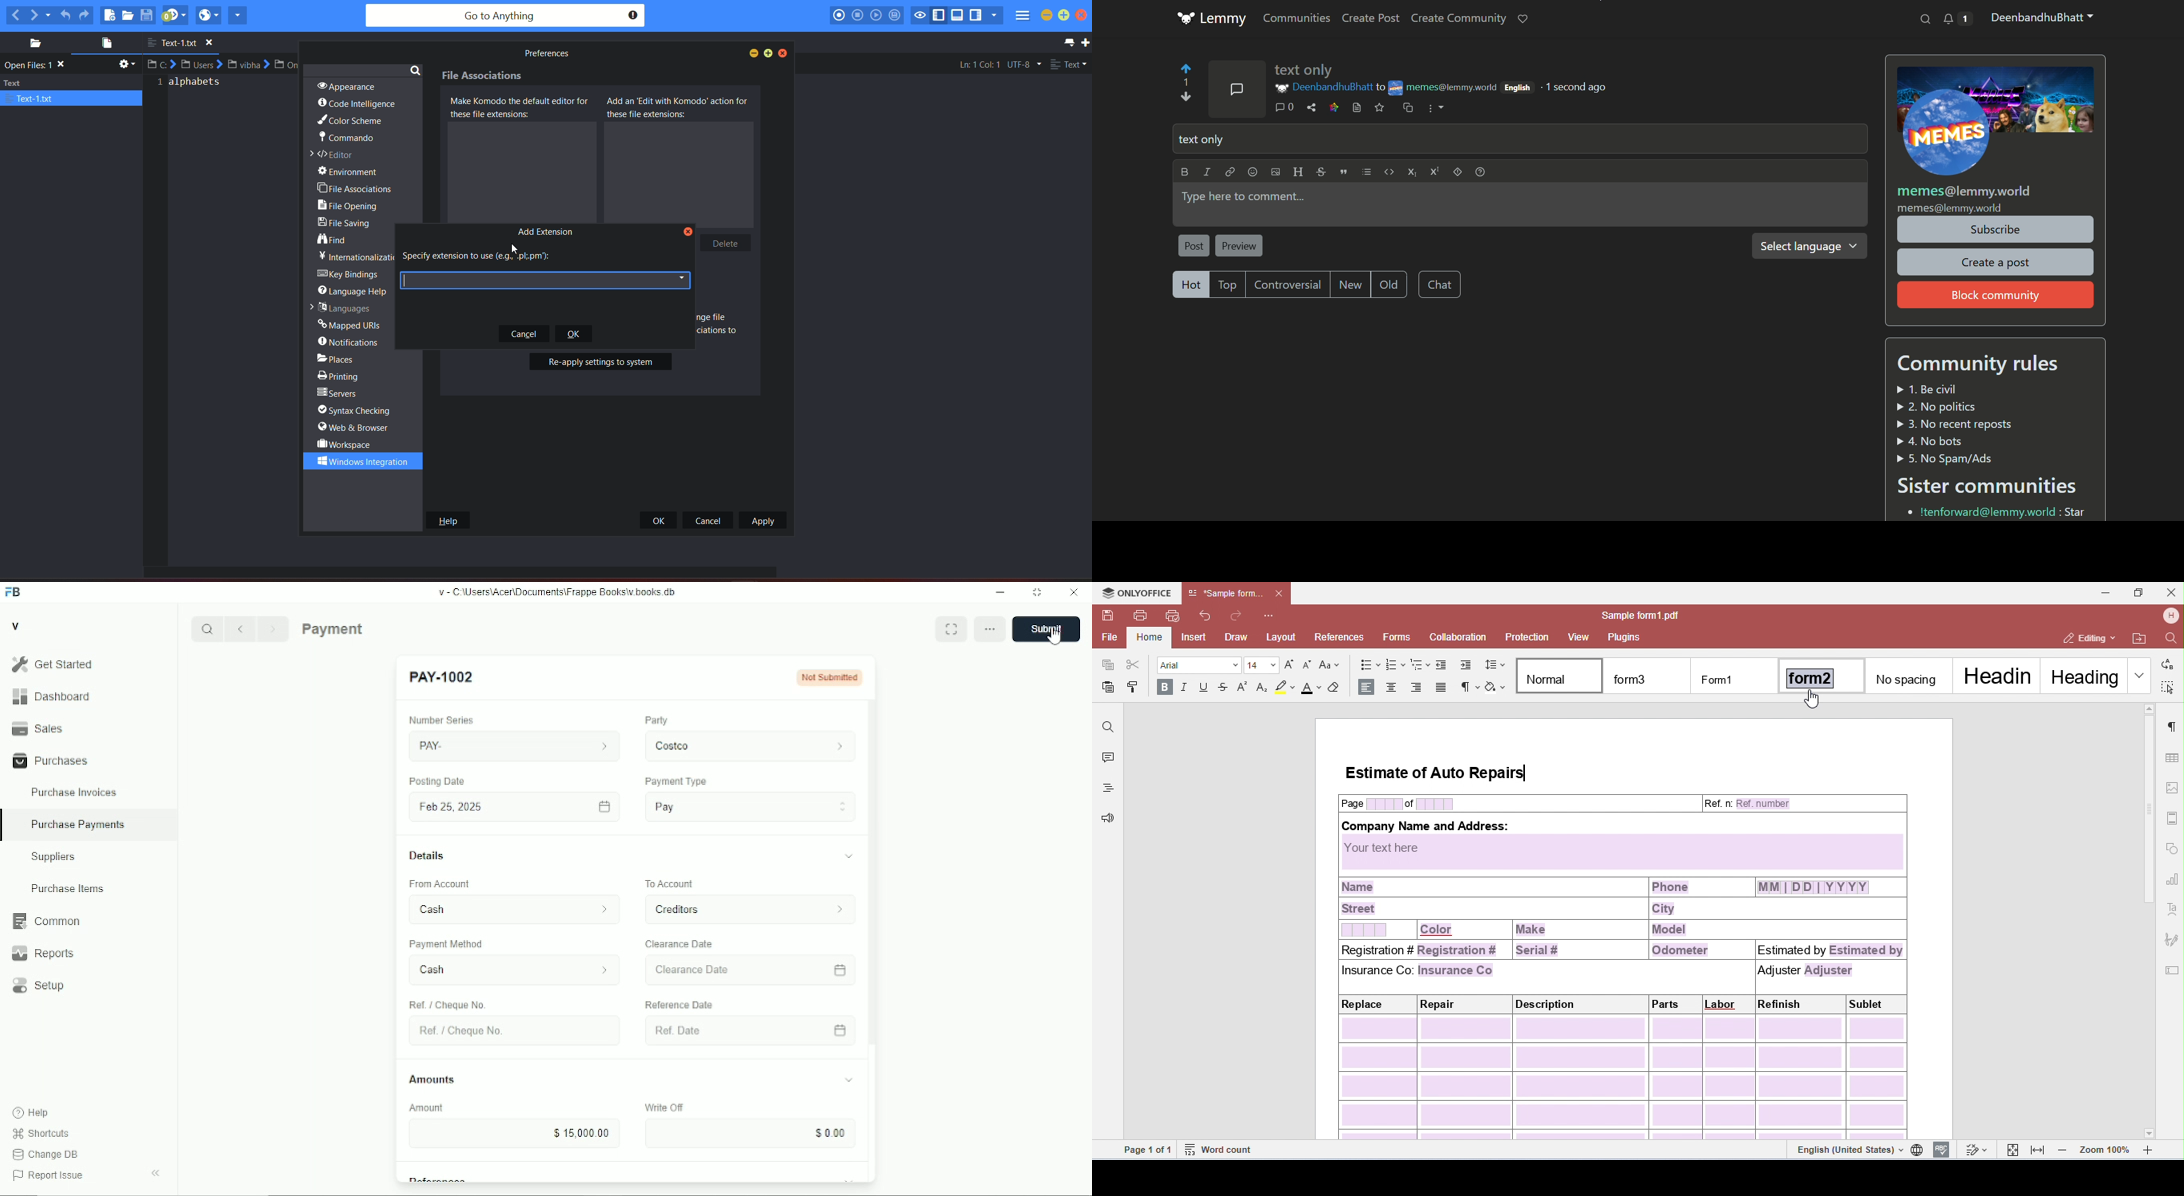 This screenshot has height=1204, width=2184. I want to click on Details, so click(427, 856).